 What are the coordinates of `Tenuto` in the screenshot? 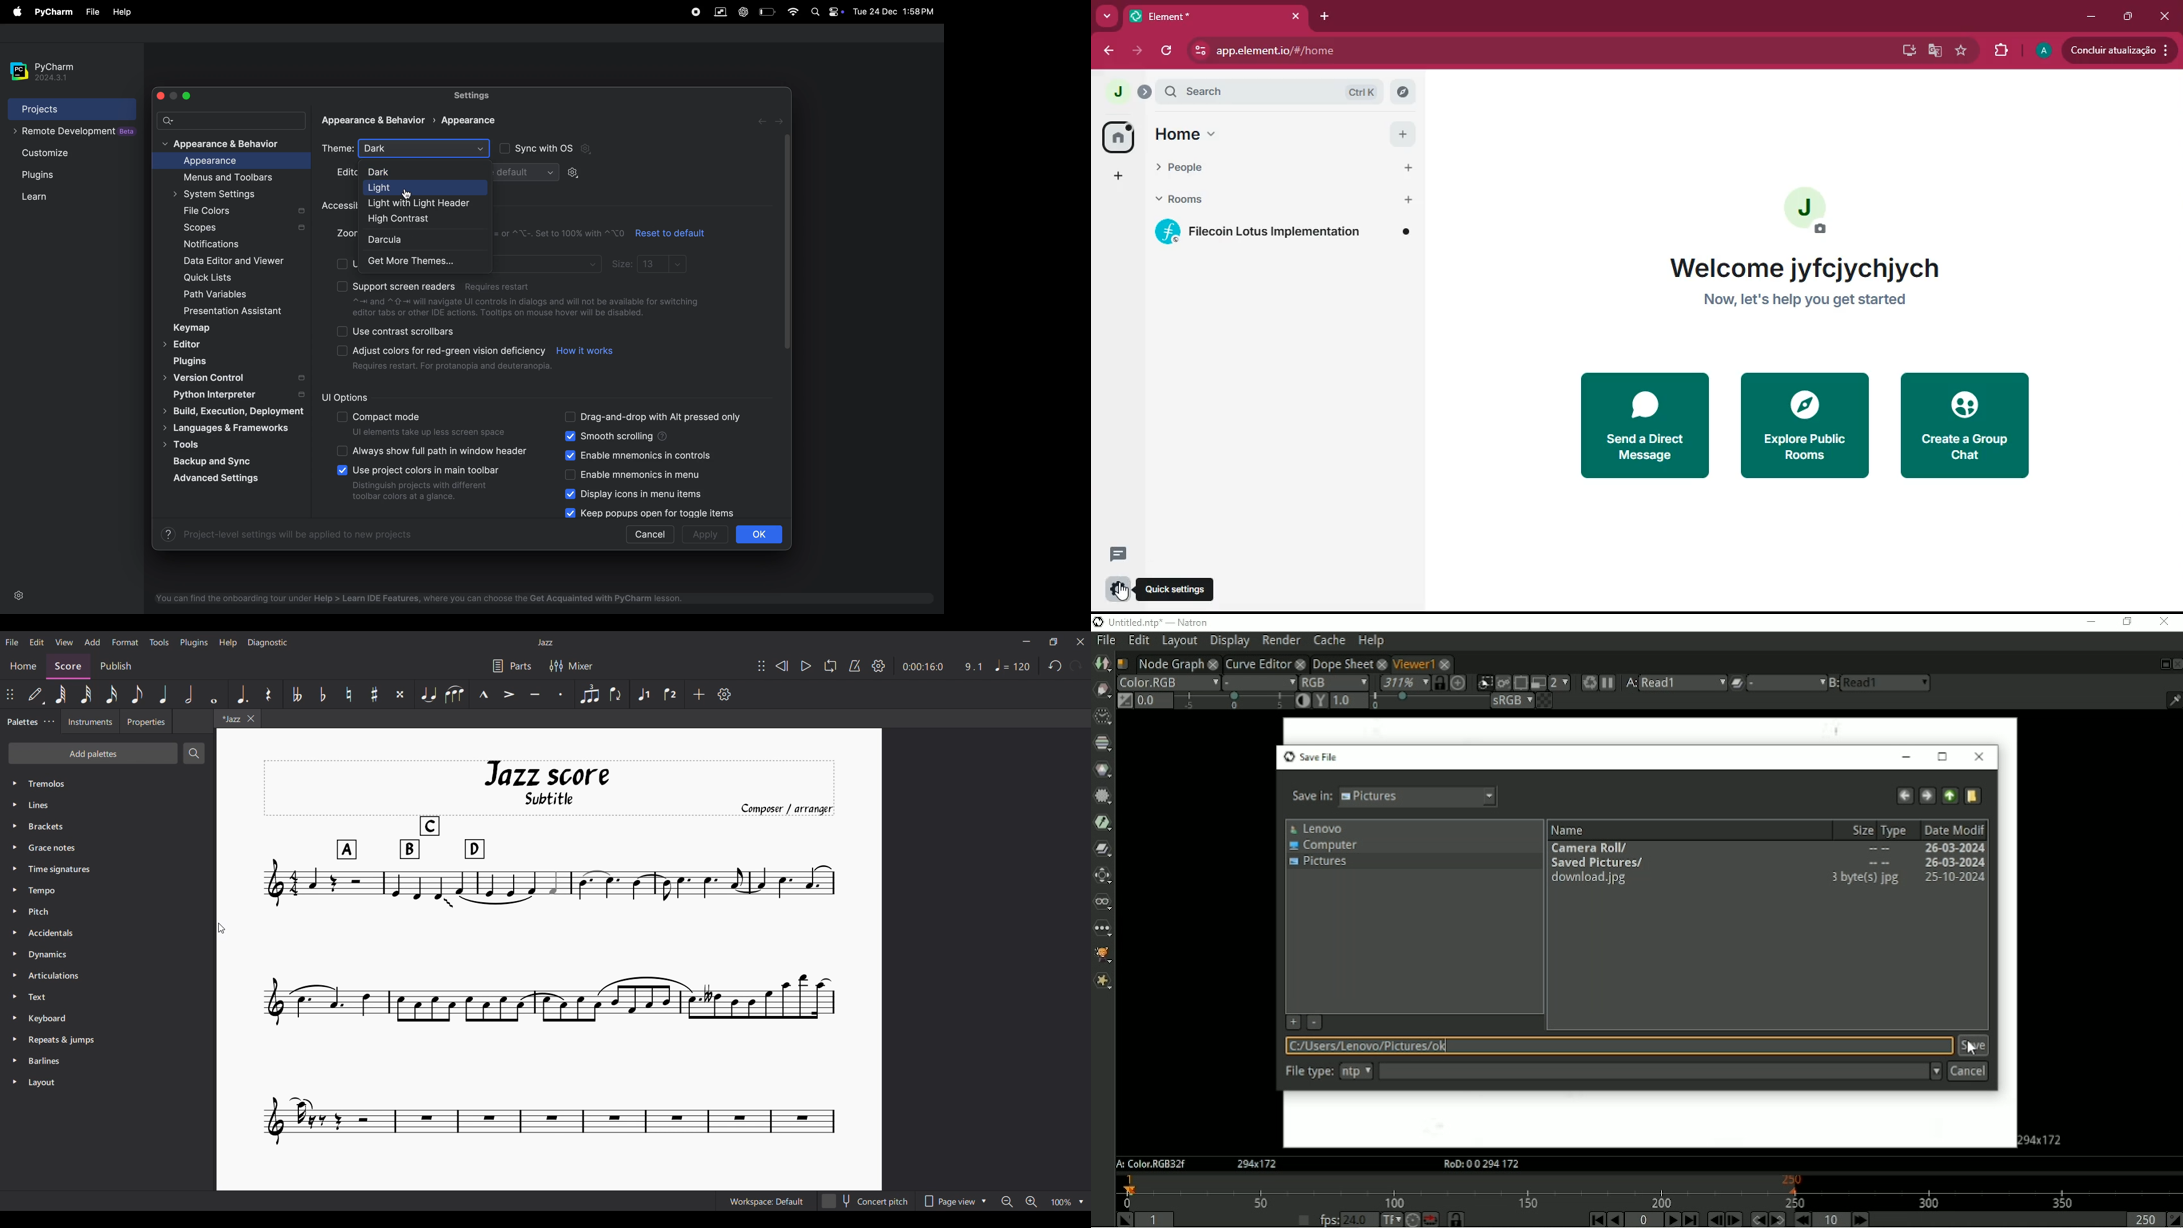 It's located at (536, 694).